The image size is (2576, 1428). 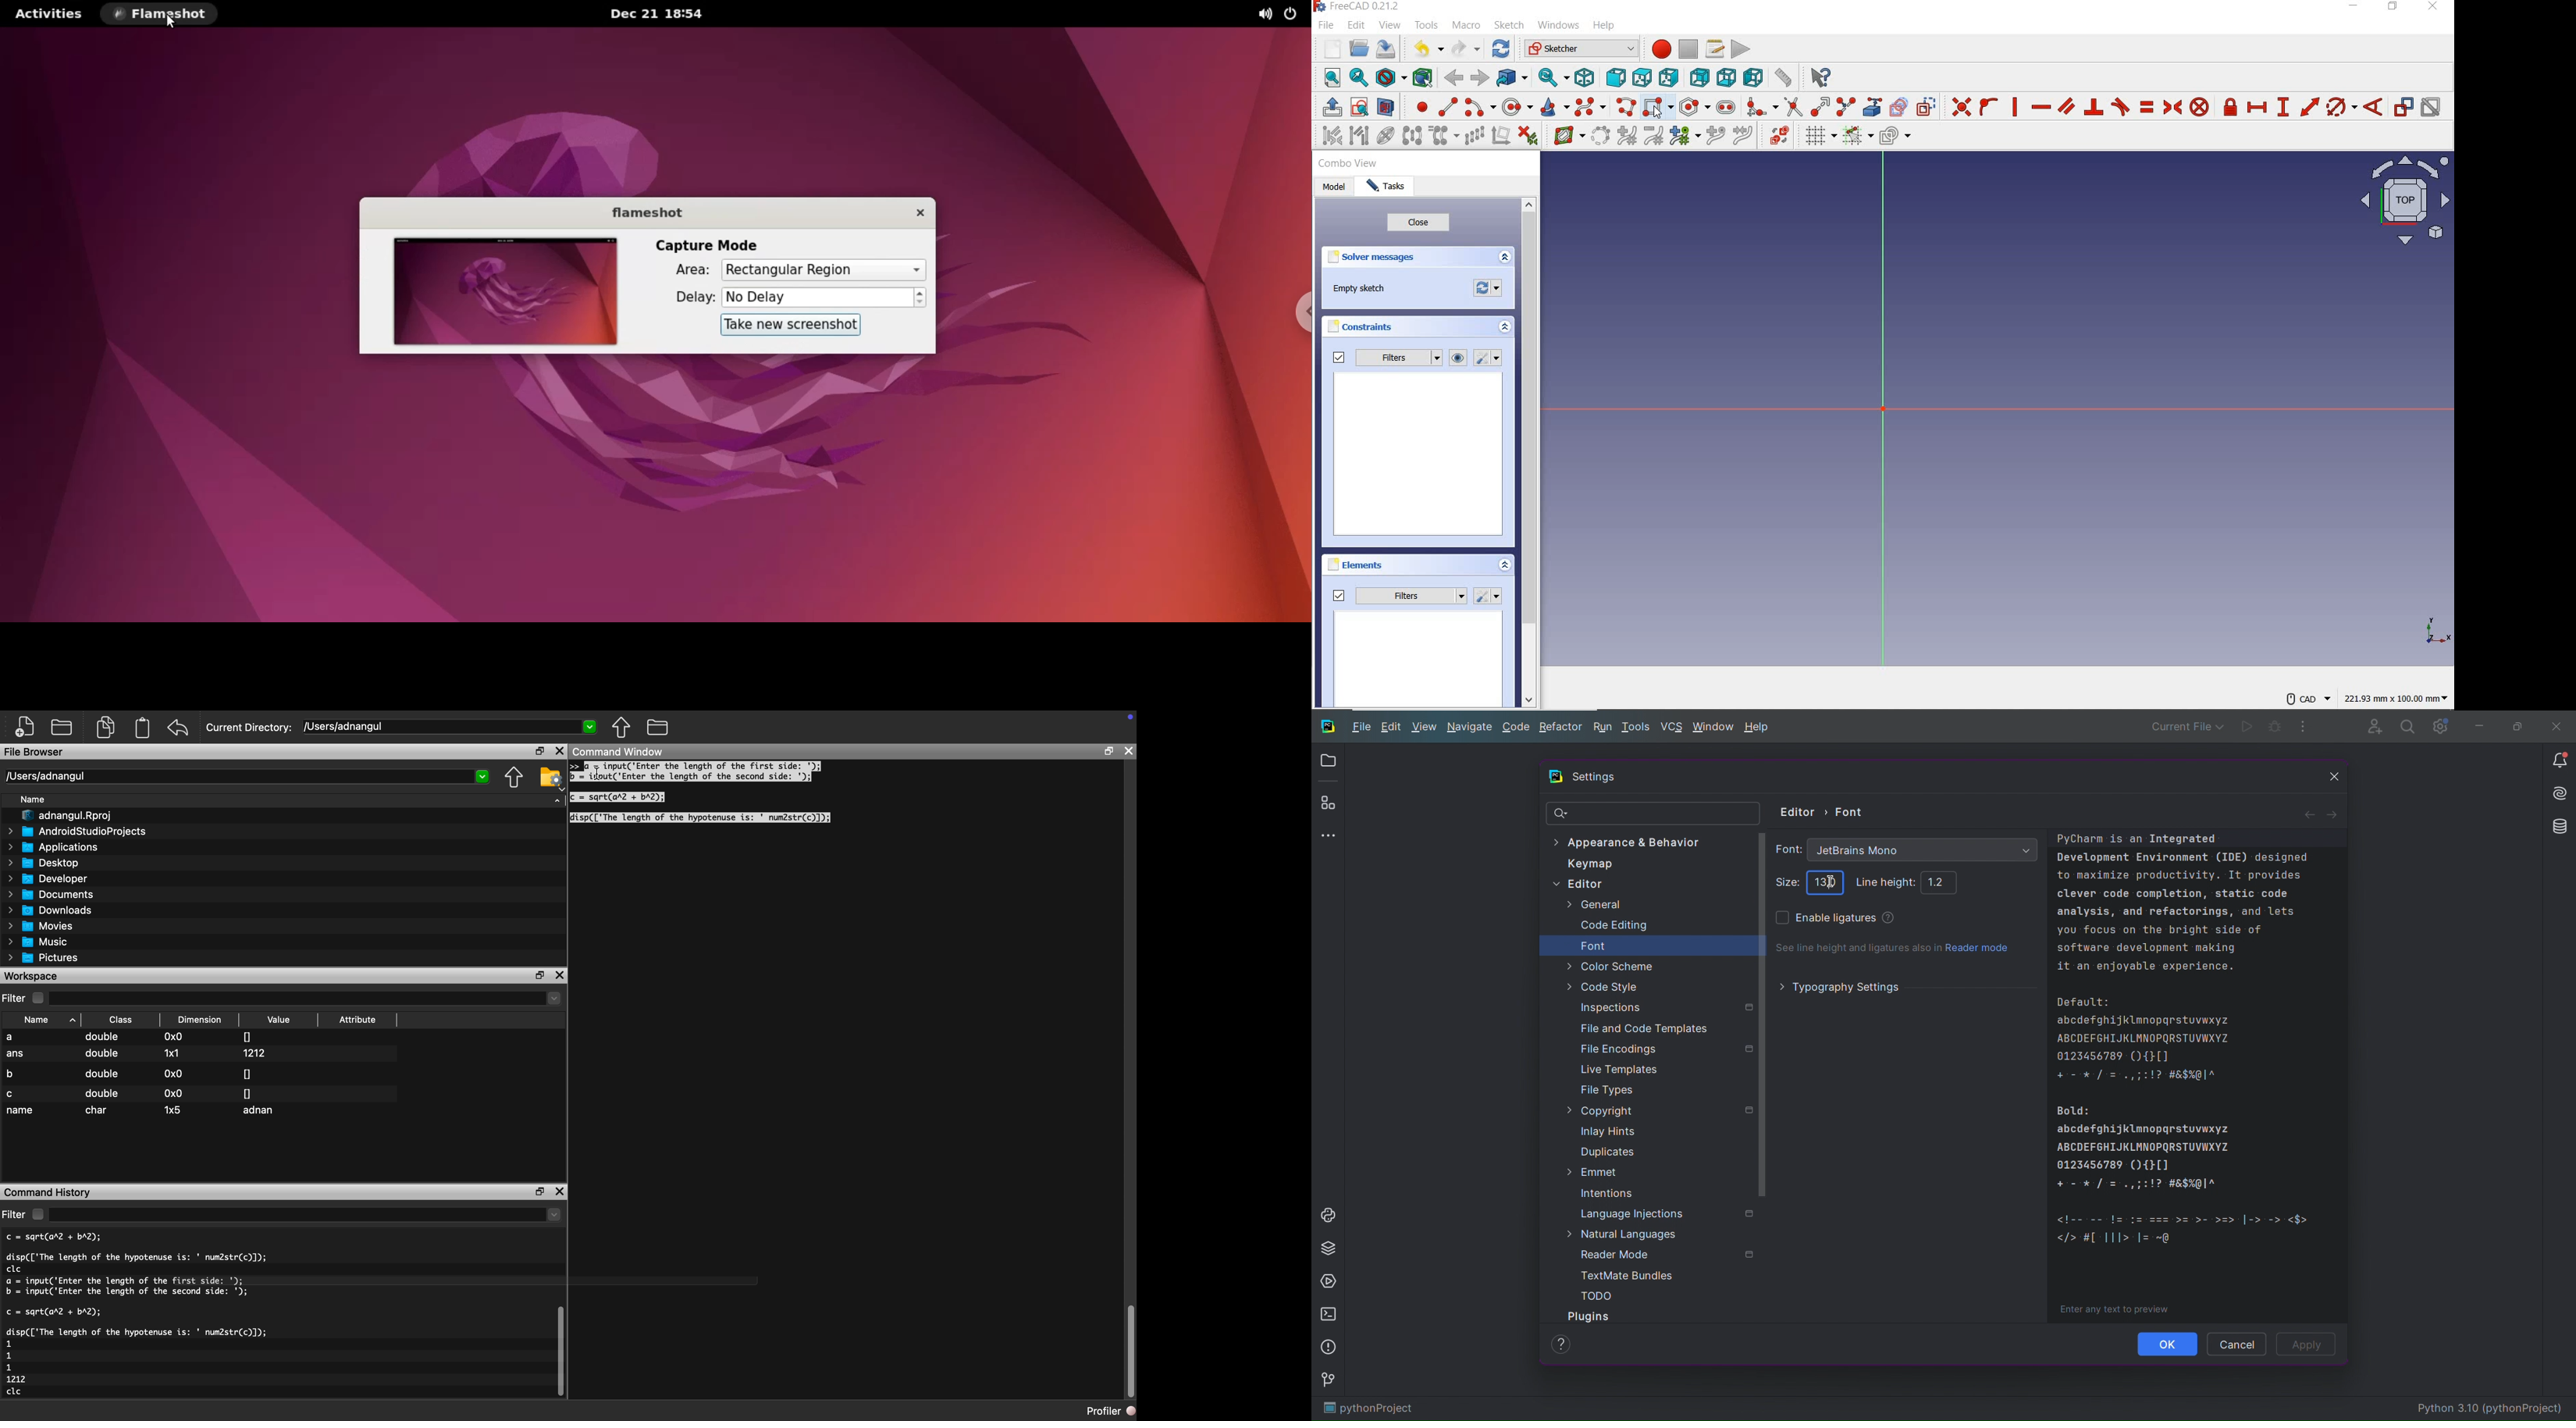 What do you see at coordinates (1960, 108) in the screenshot?
I see `constrain coincident` at bounding box center [1960, 108].